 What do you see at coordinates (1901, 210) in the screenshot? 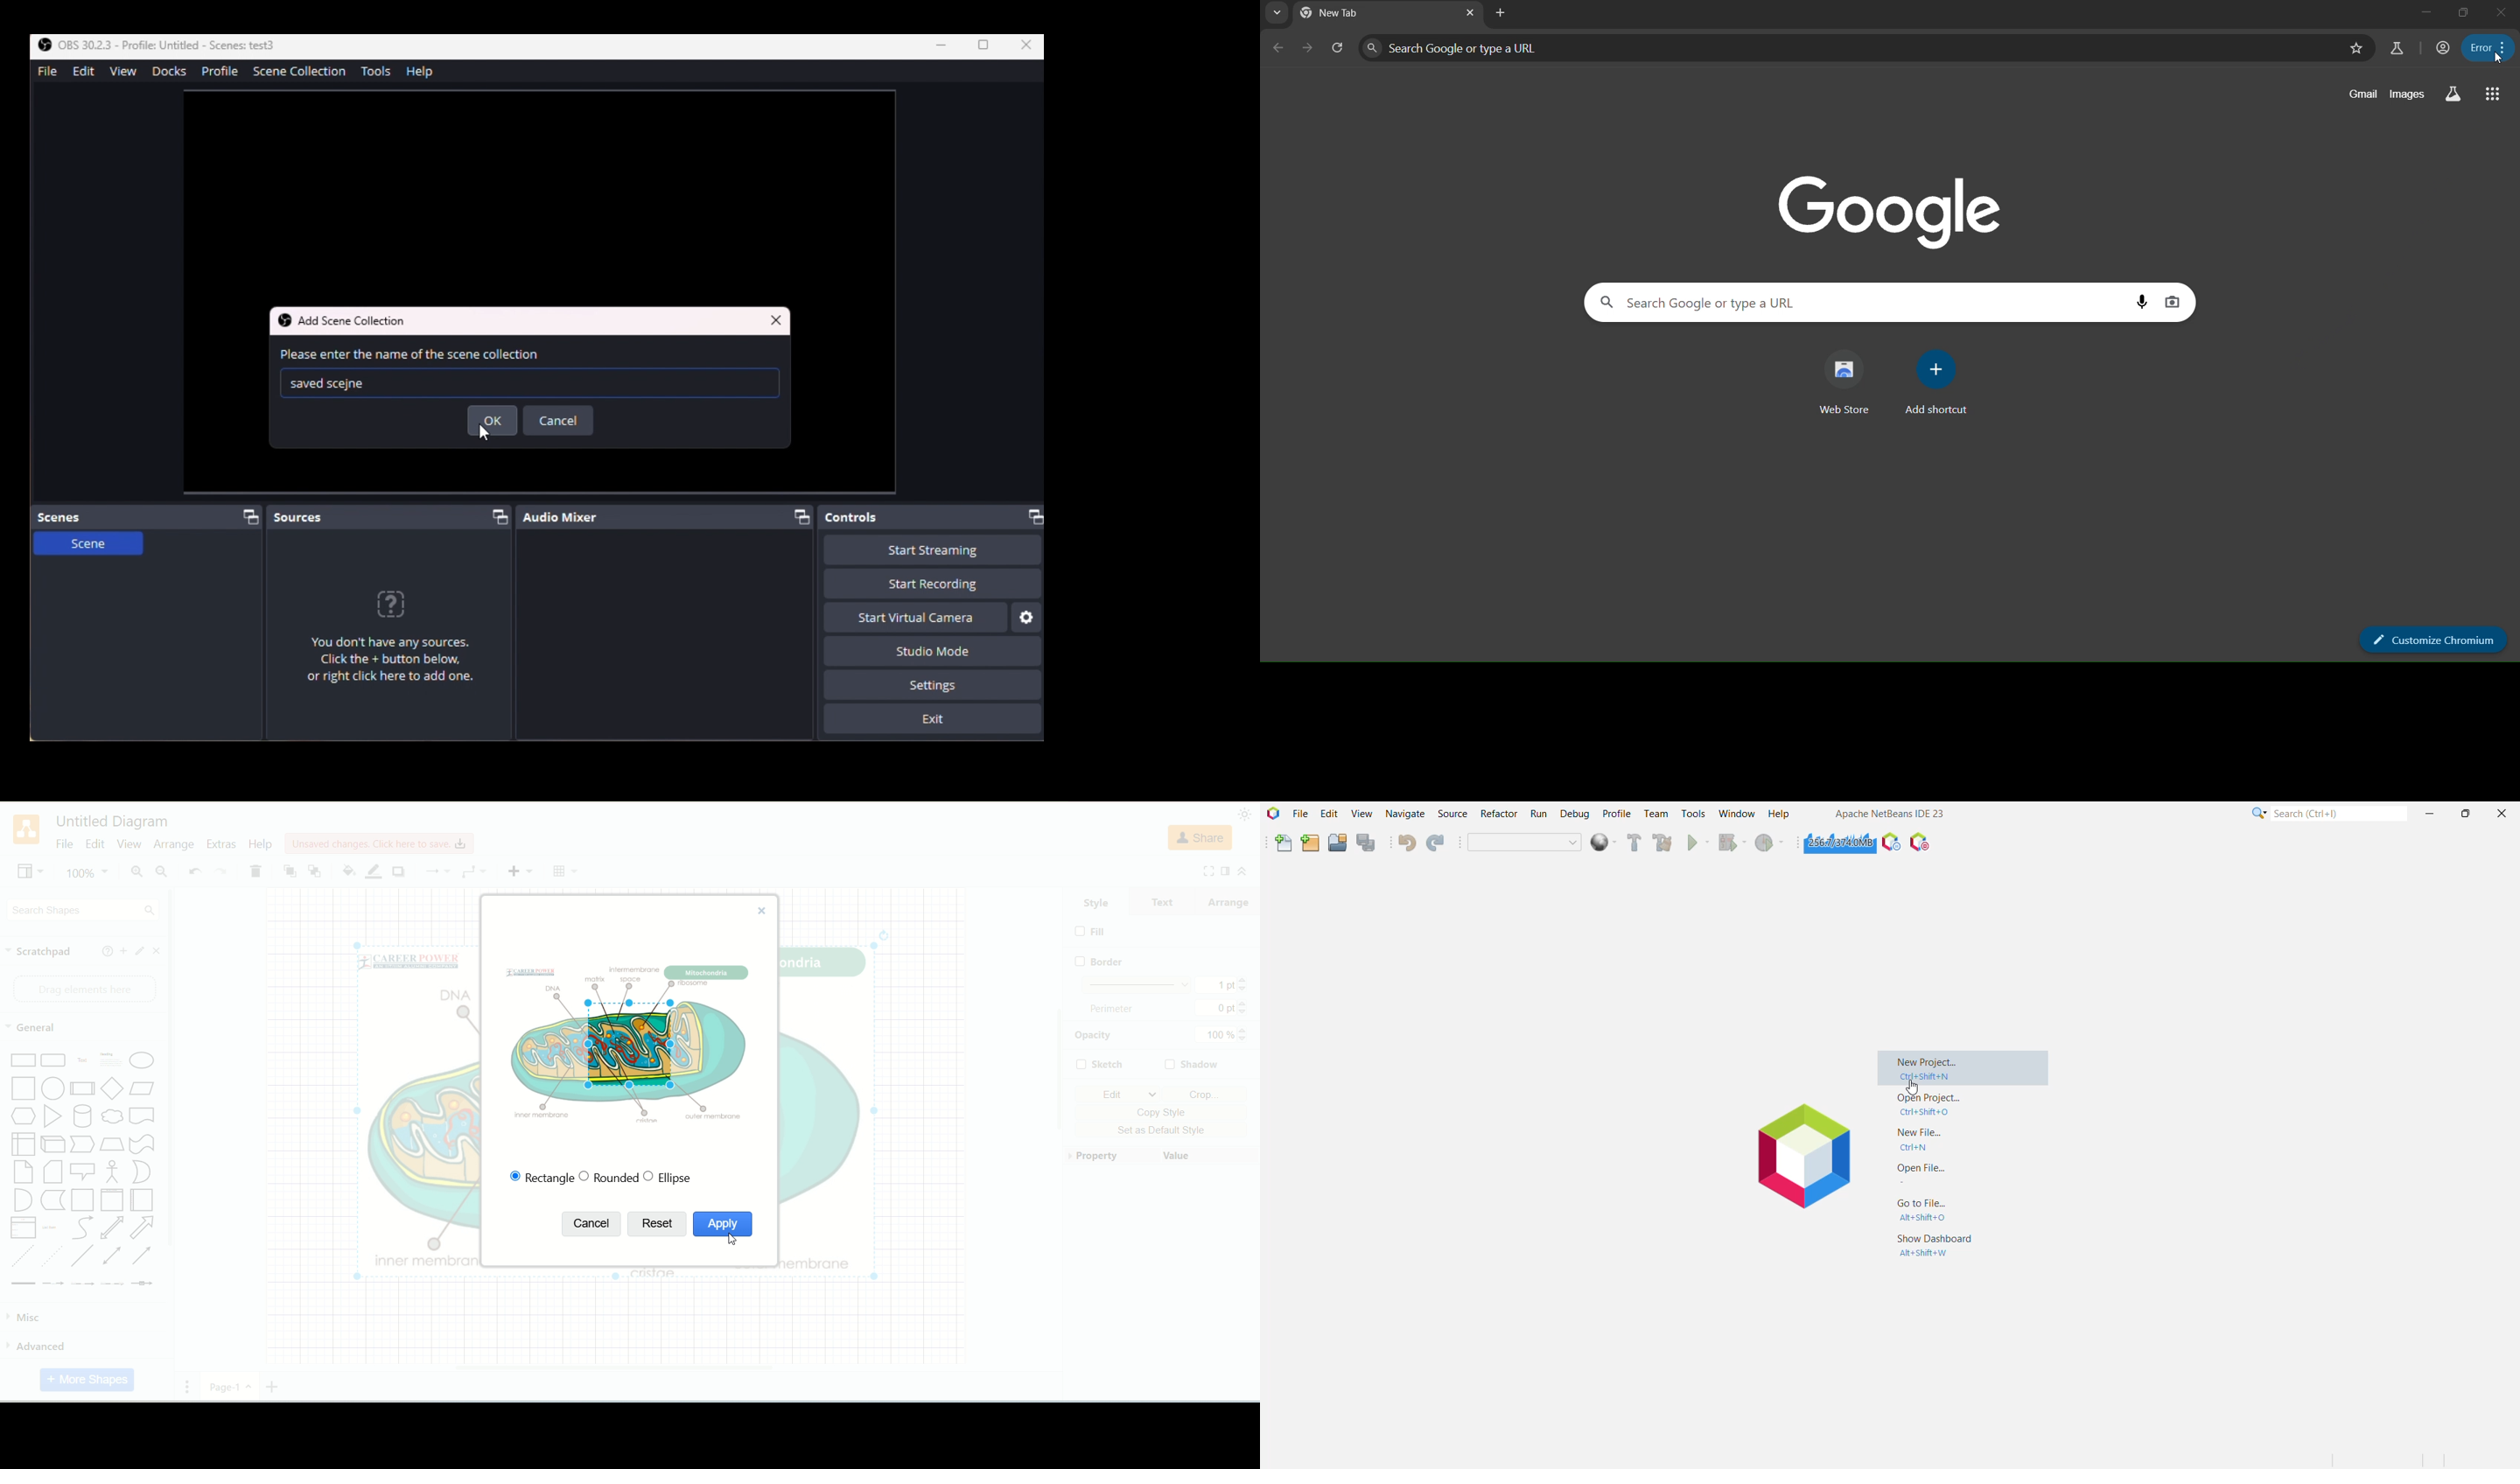
I see `image` at bounding box center [1901, 210].